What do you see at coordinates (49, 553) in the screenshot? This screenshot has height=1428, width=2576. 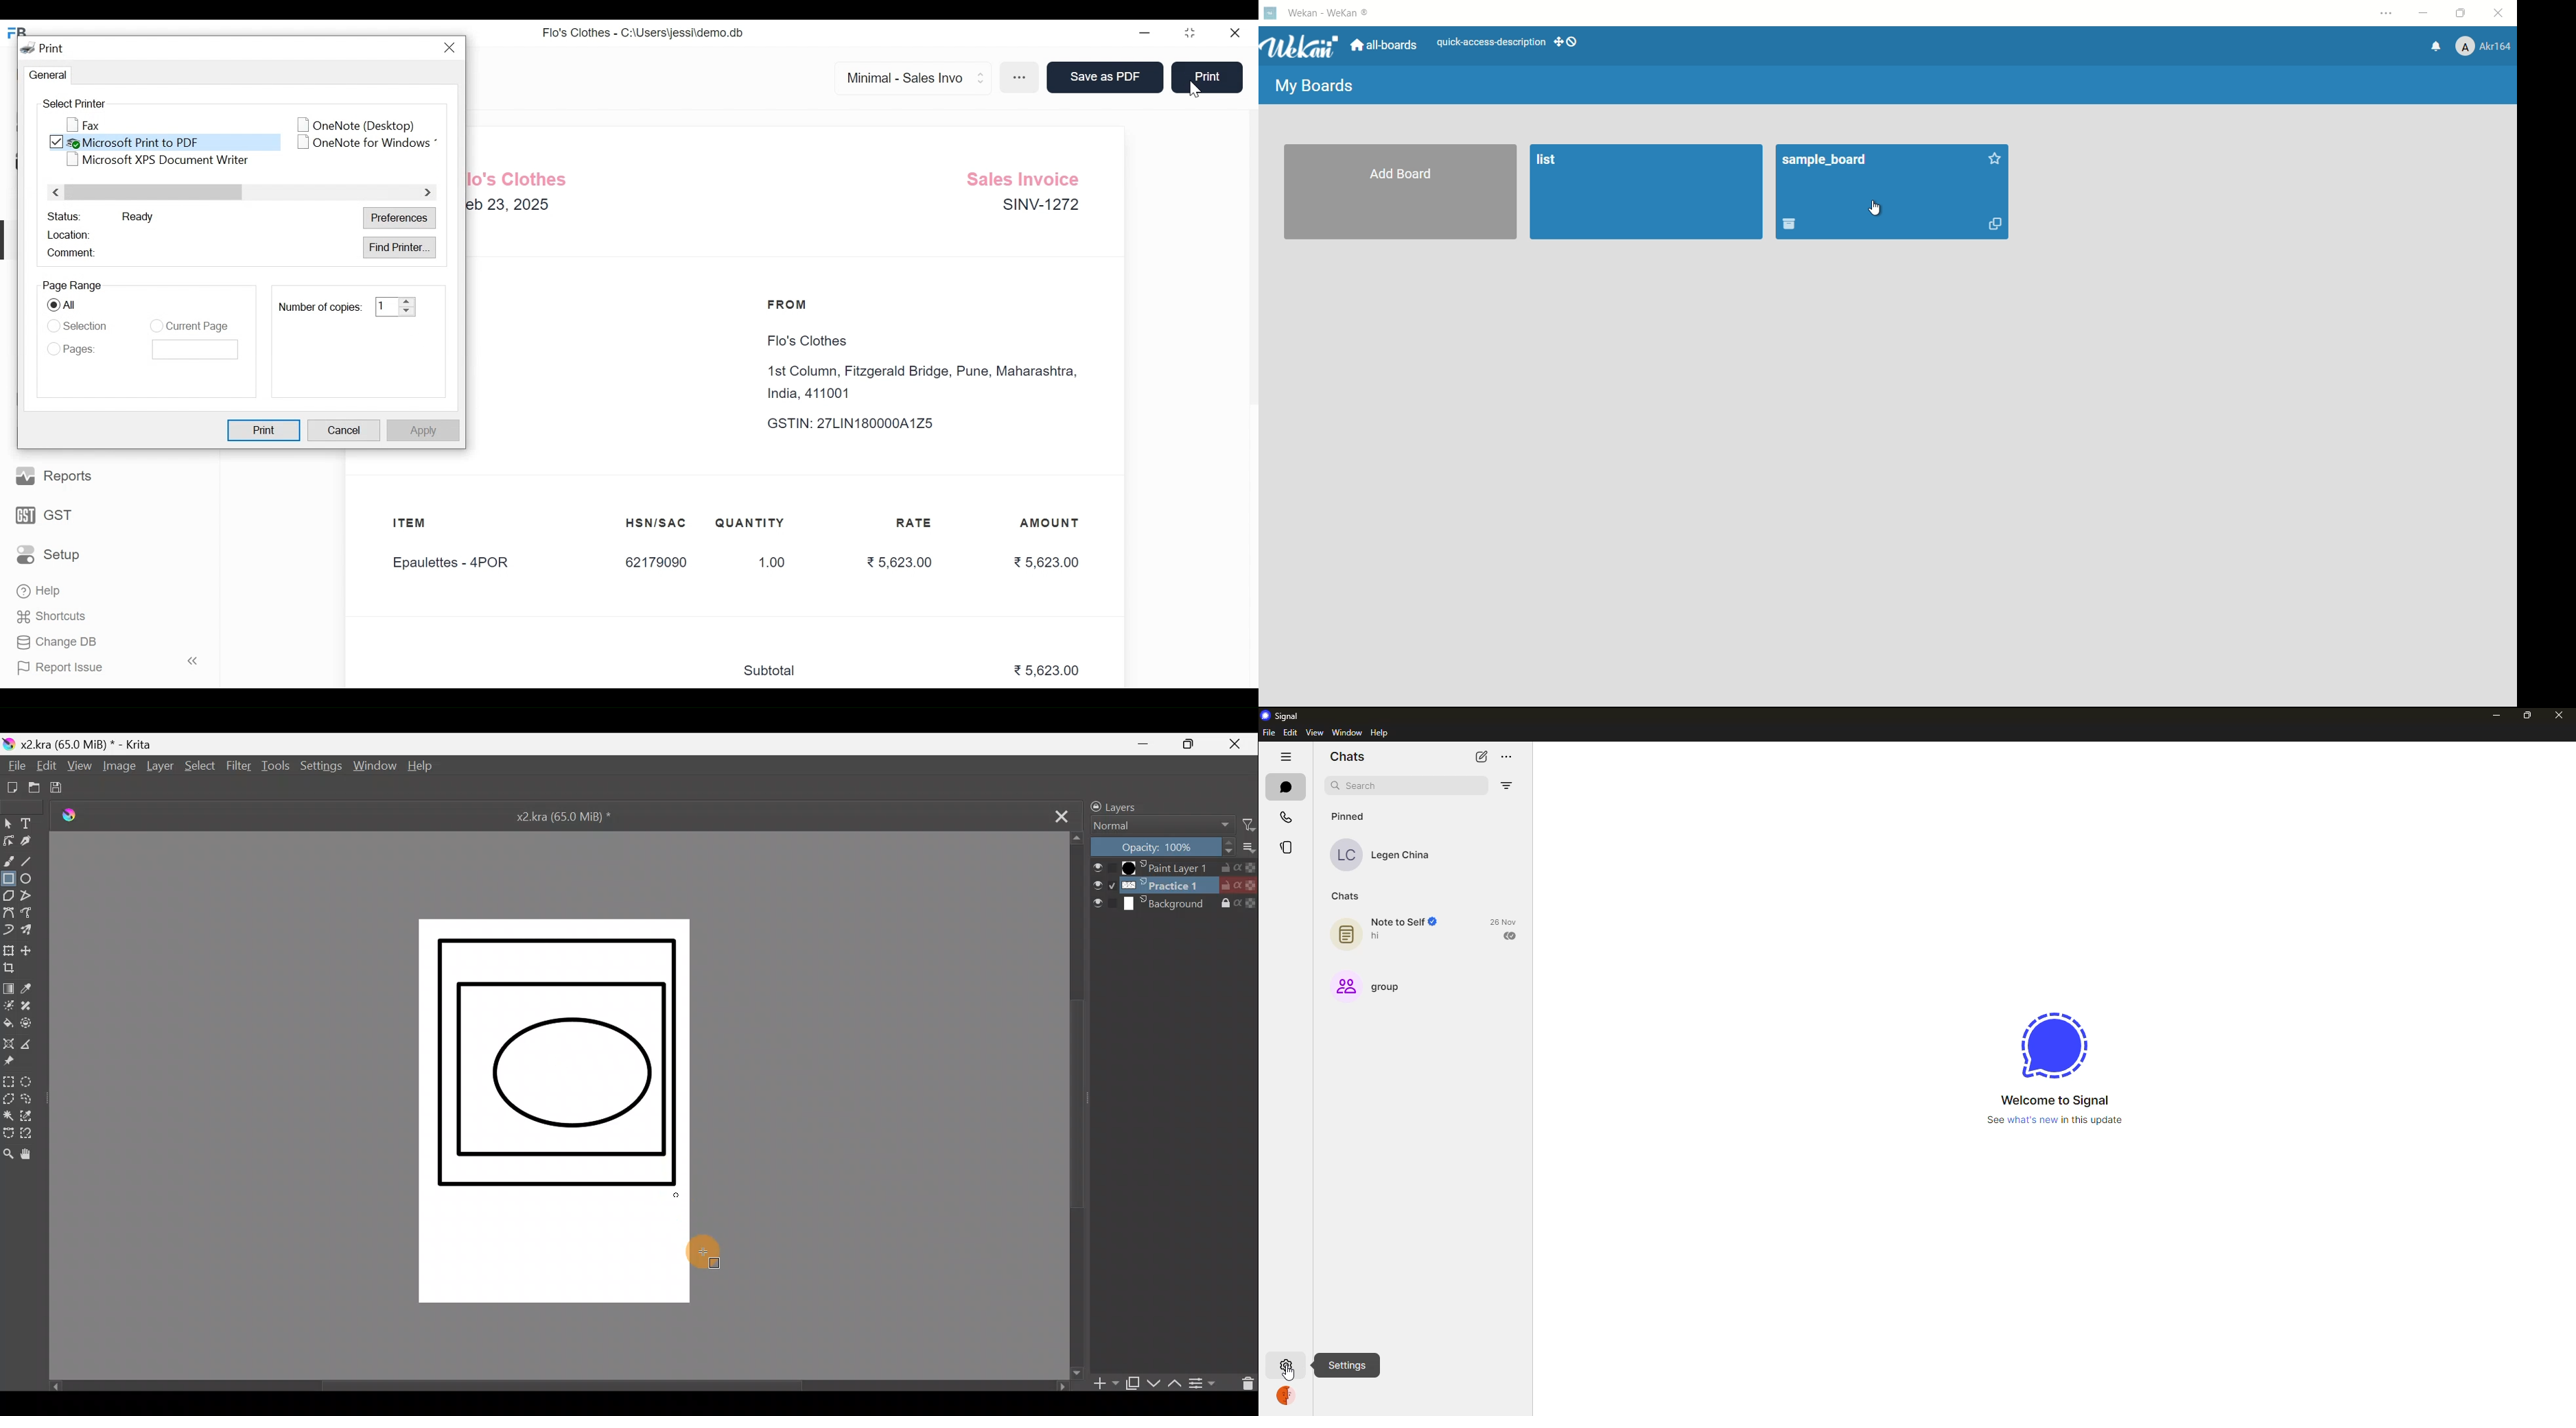 I see `Setup` at bounding box center [49, 553].